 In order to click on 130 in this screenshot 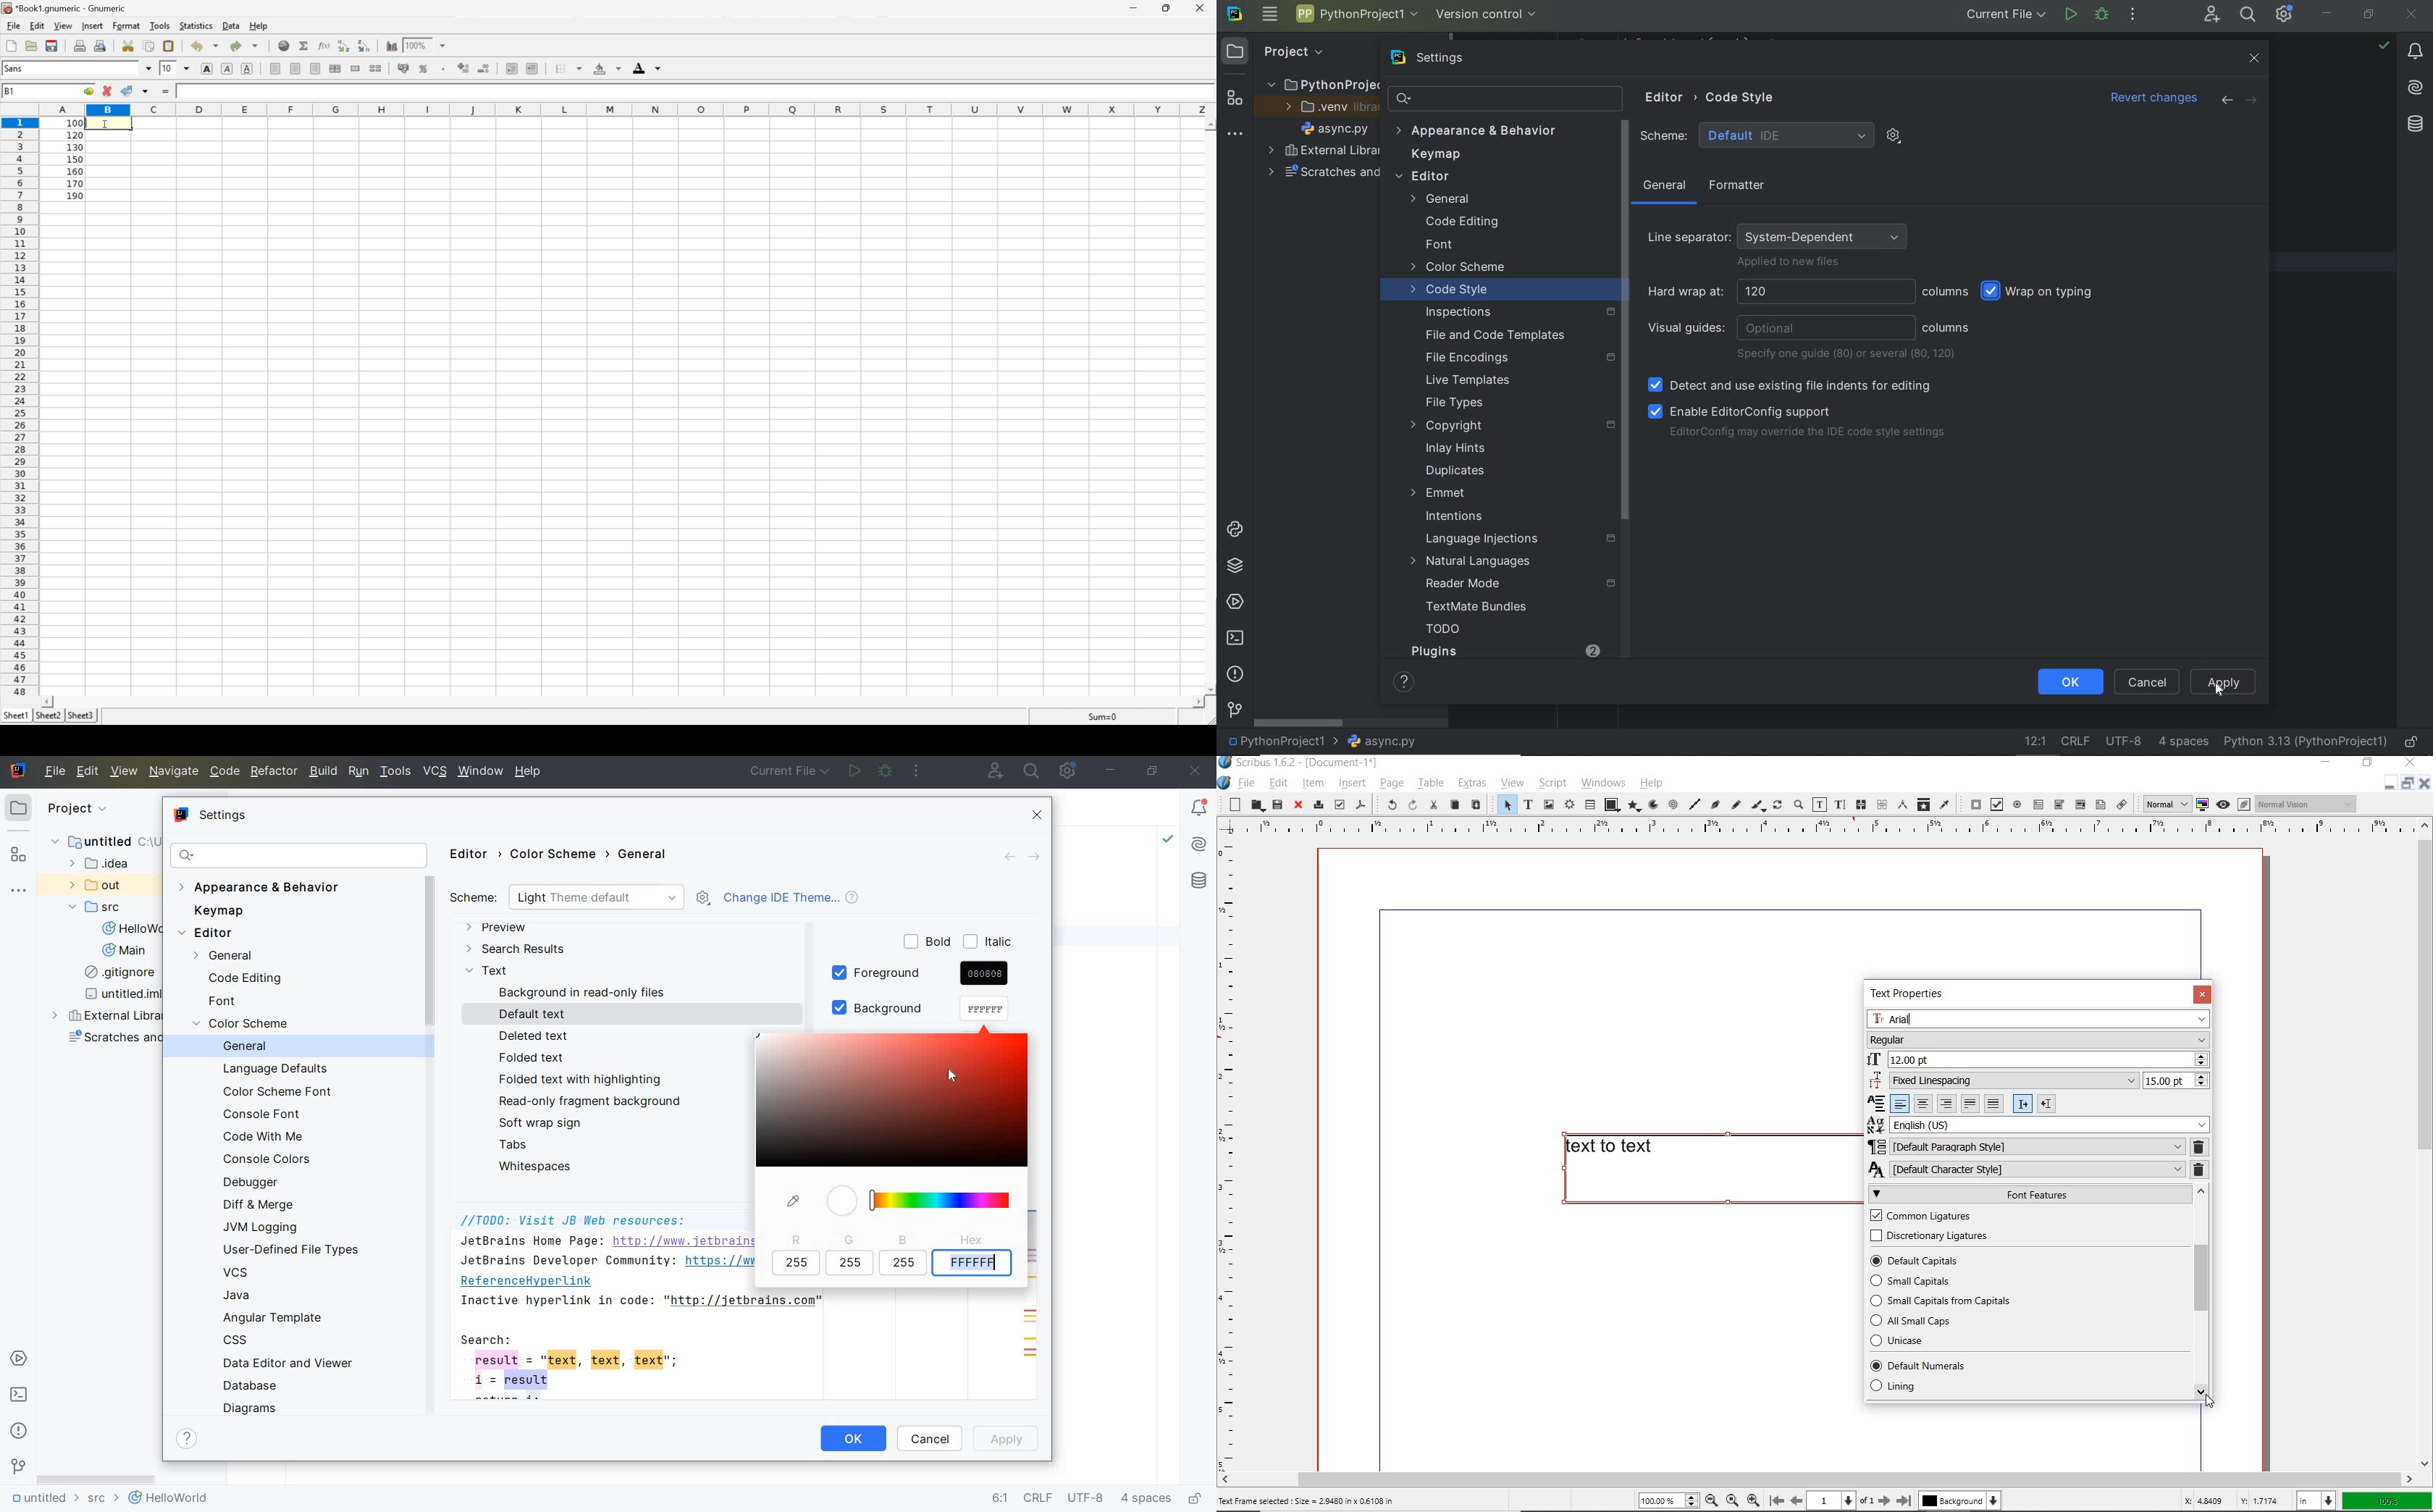, I will do `click(74, 146)`.